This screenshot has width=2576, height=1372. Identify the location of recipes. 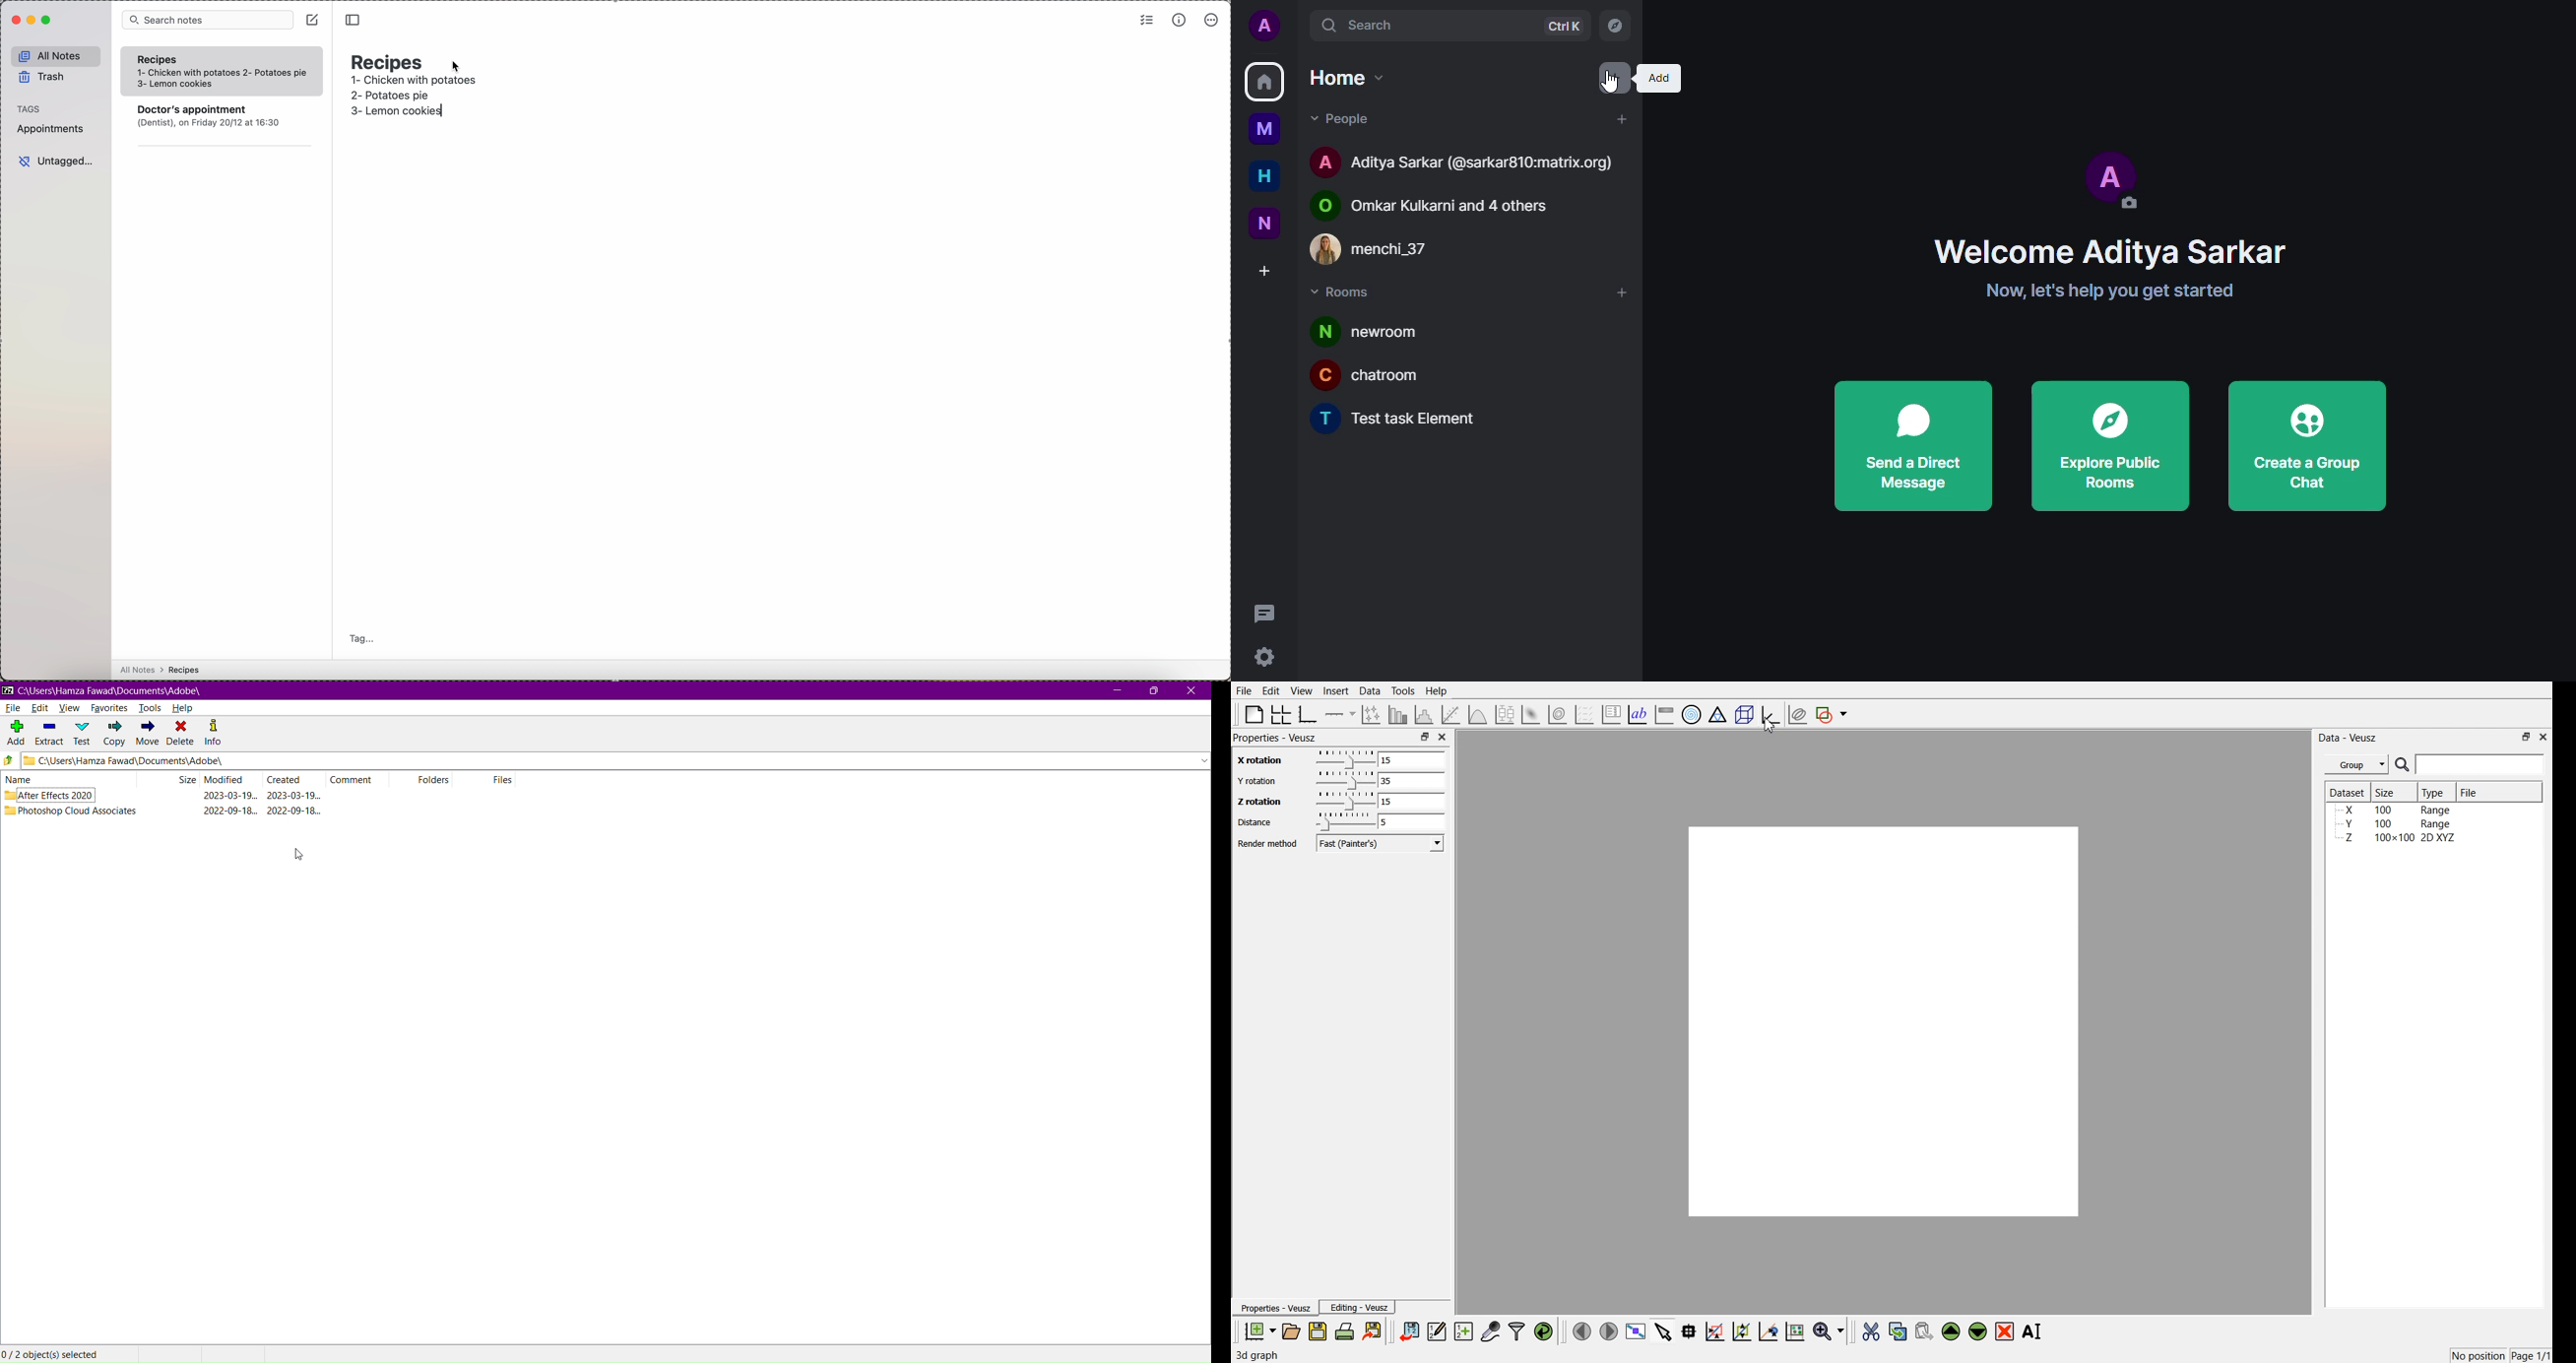
(390, 61).